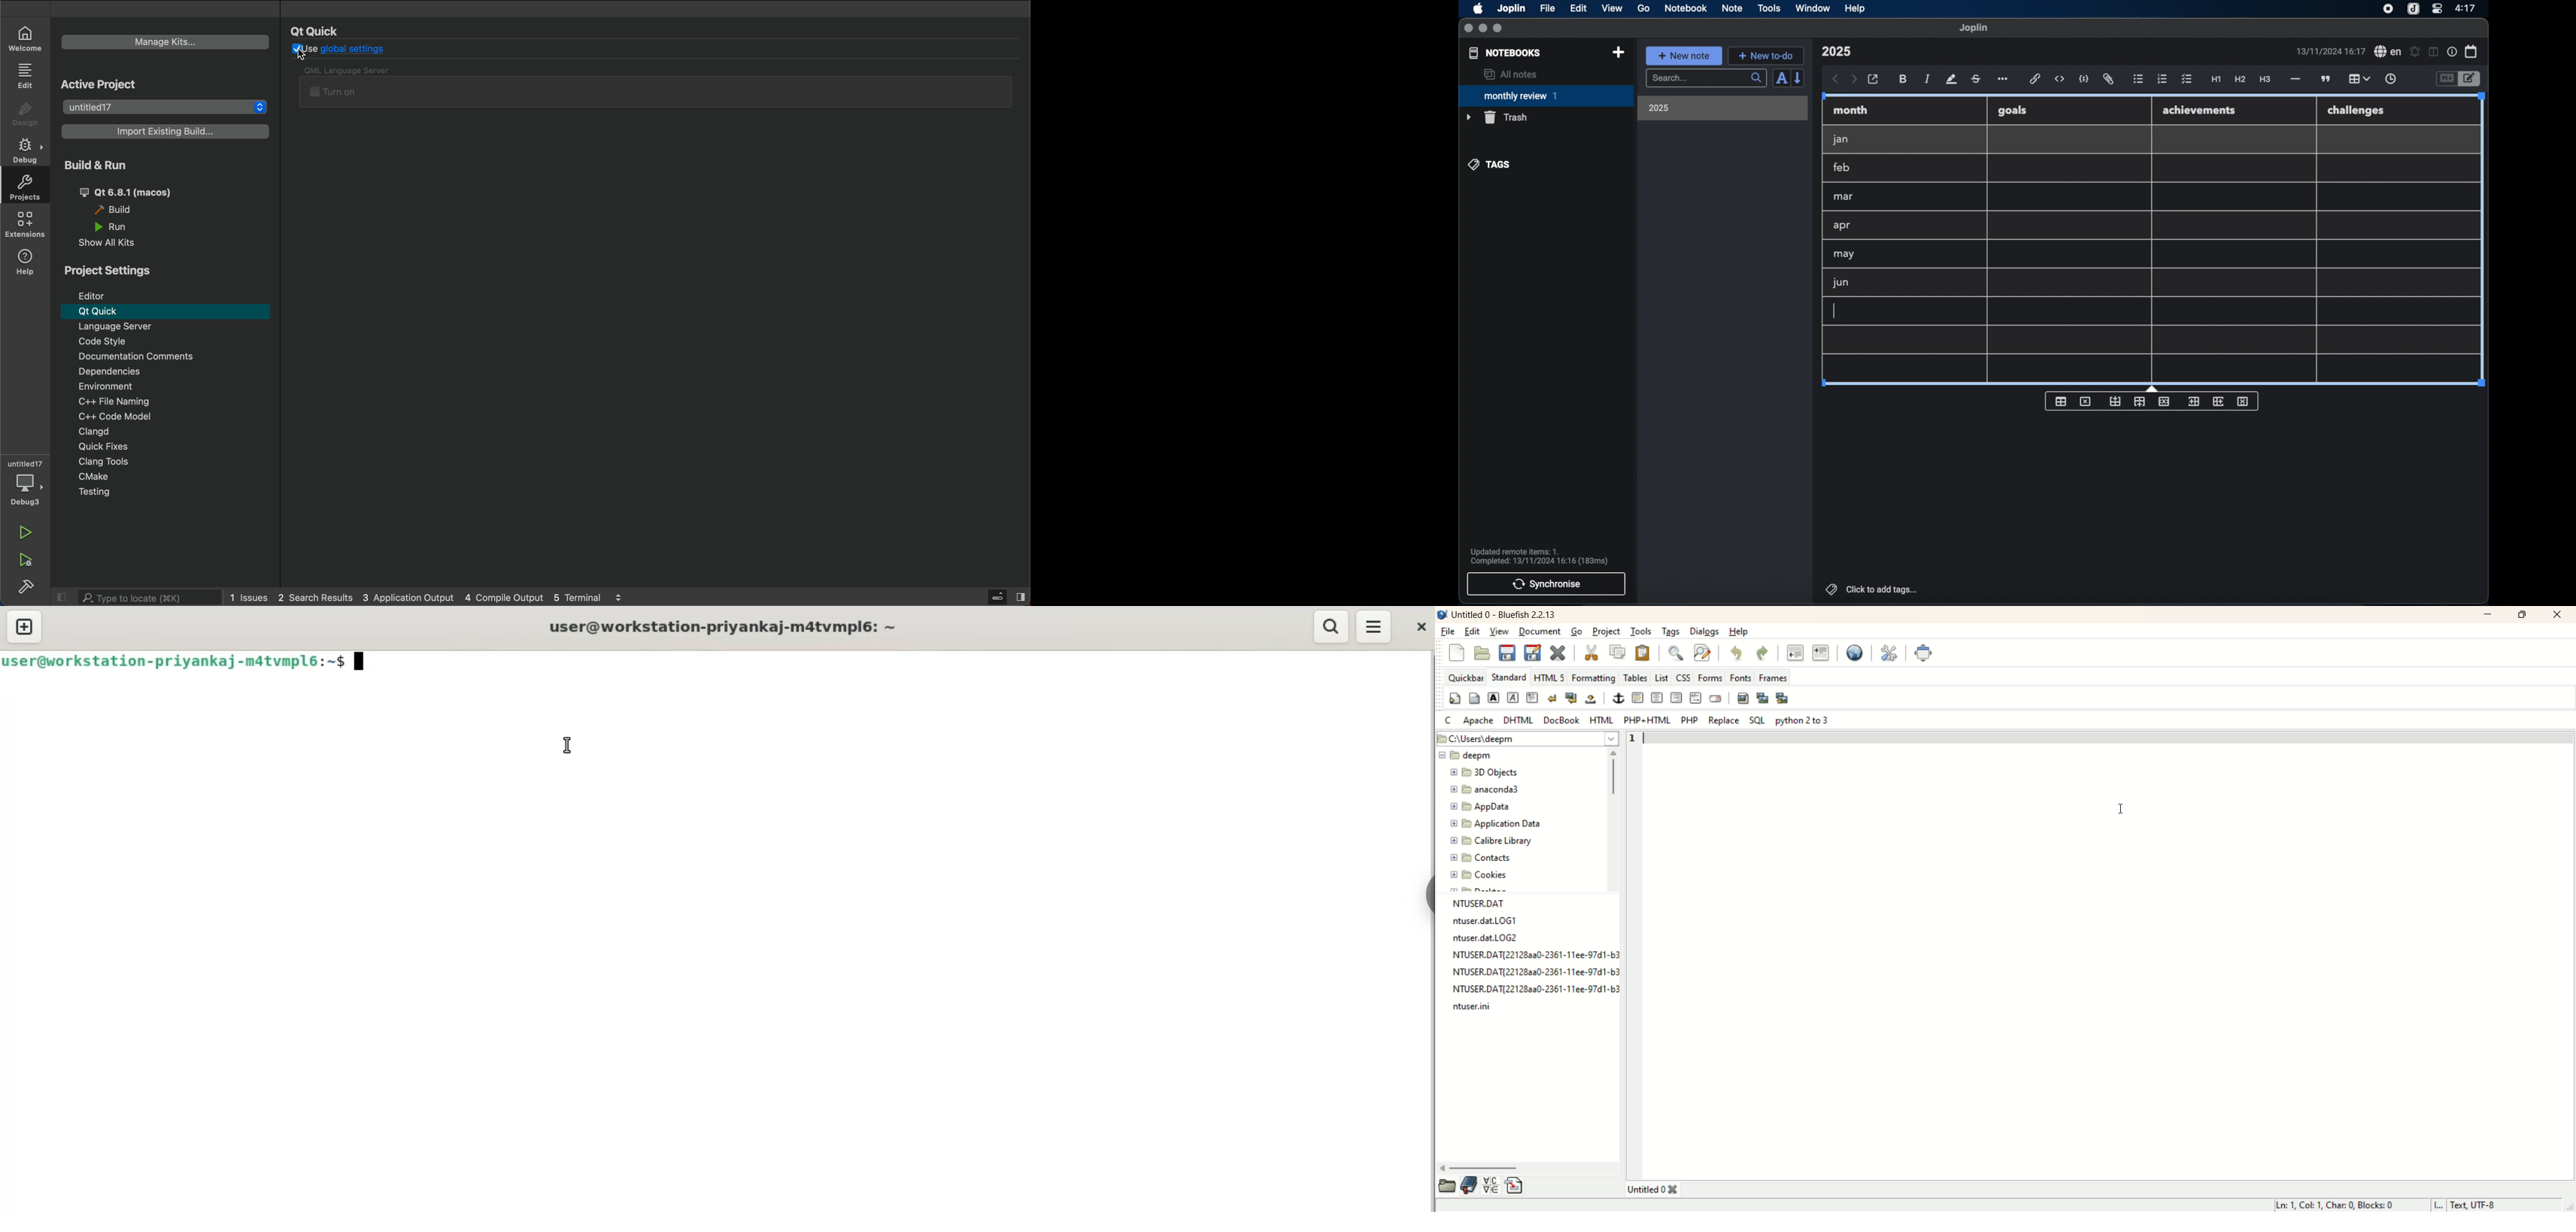  I want to click on apr, so click(1843, 226).